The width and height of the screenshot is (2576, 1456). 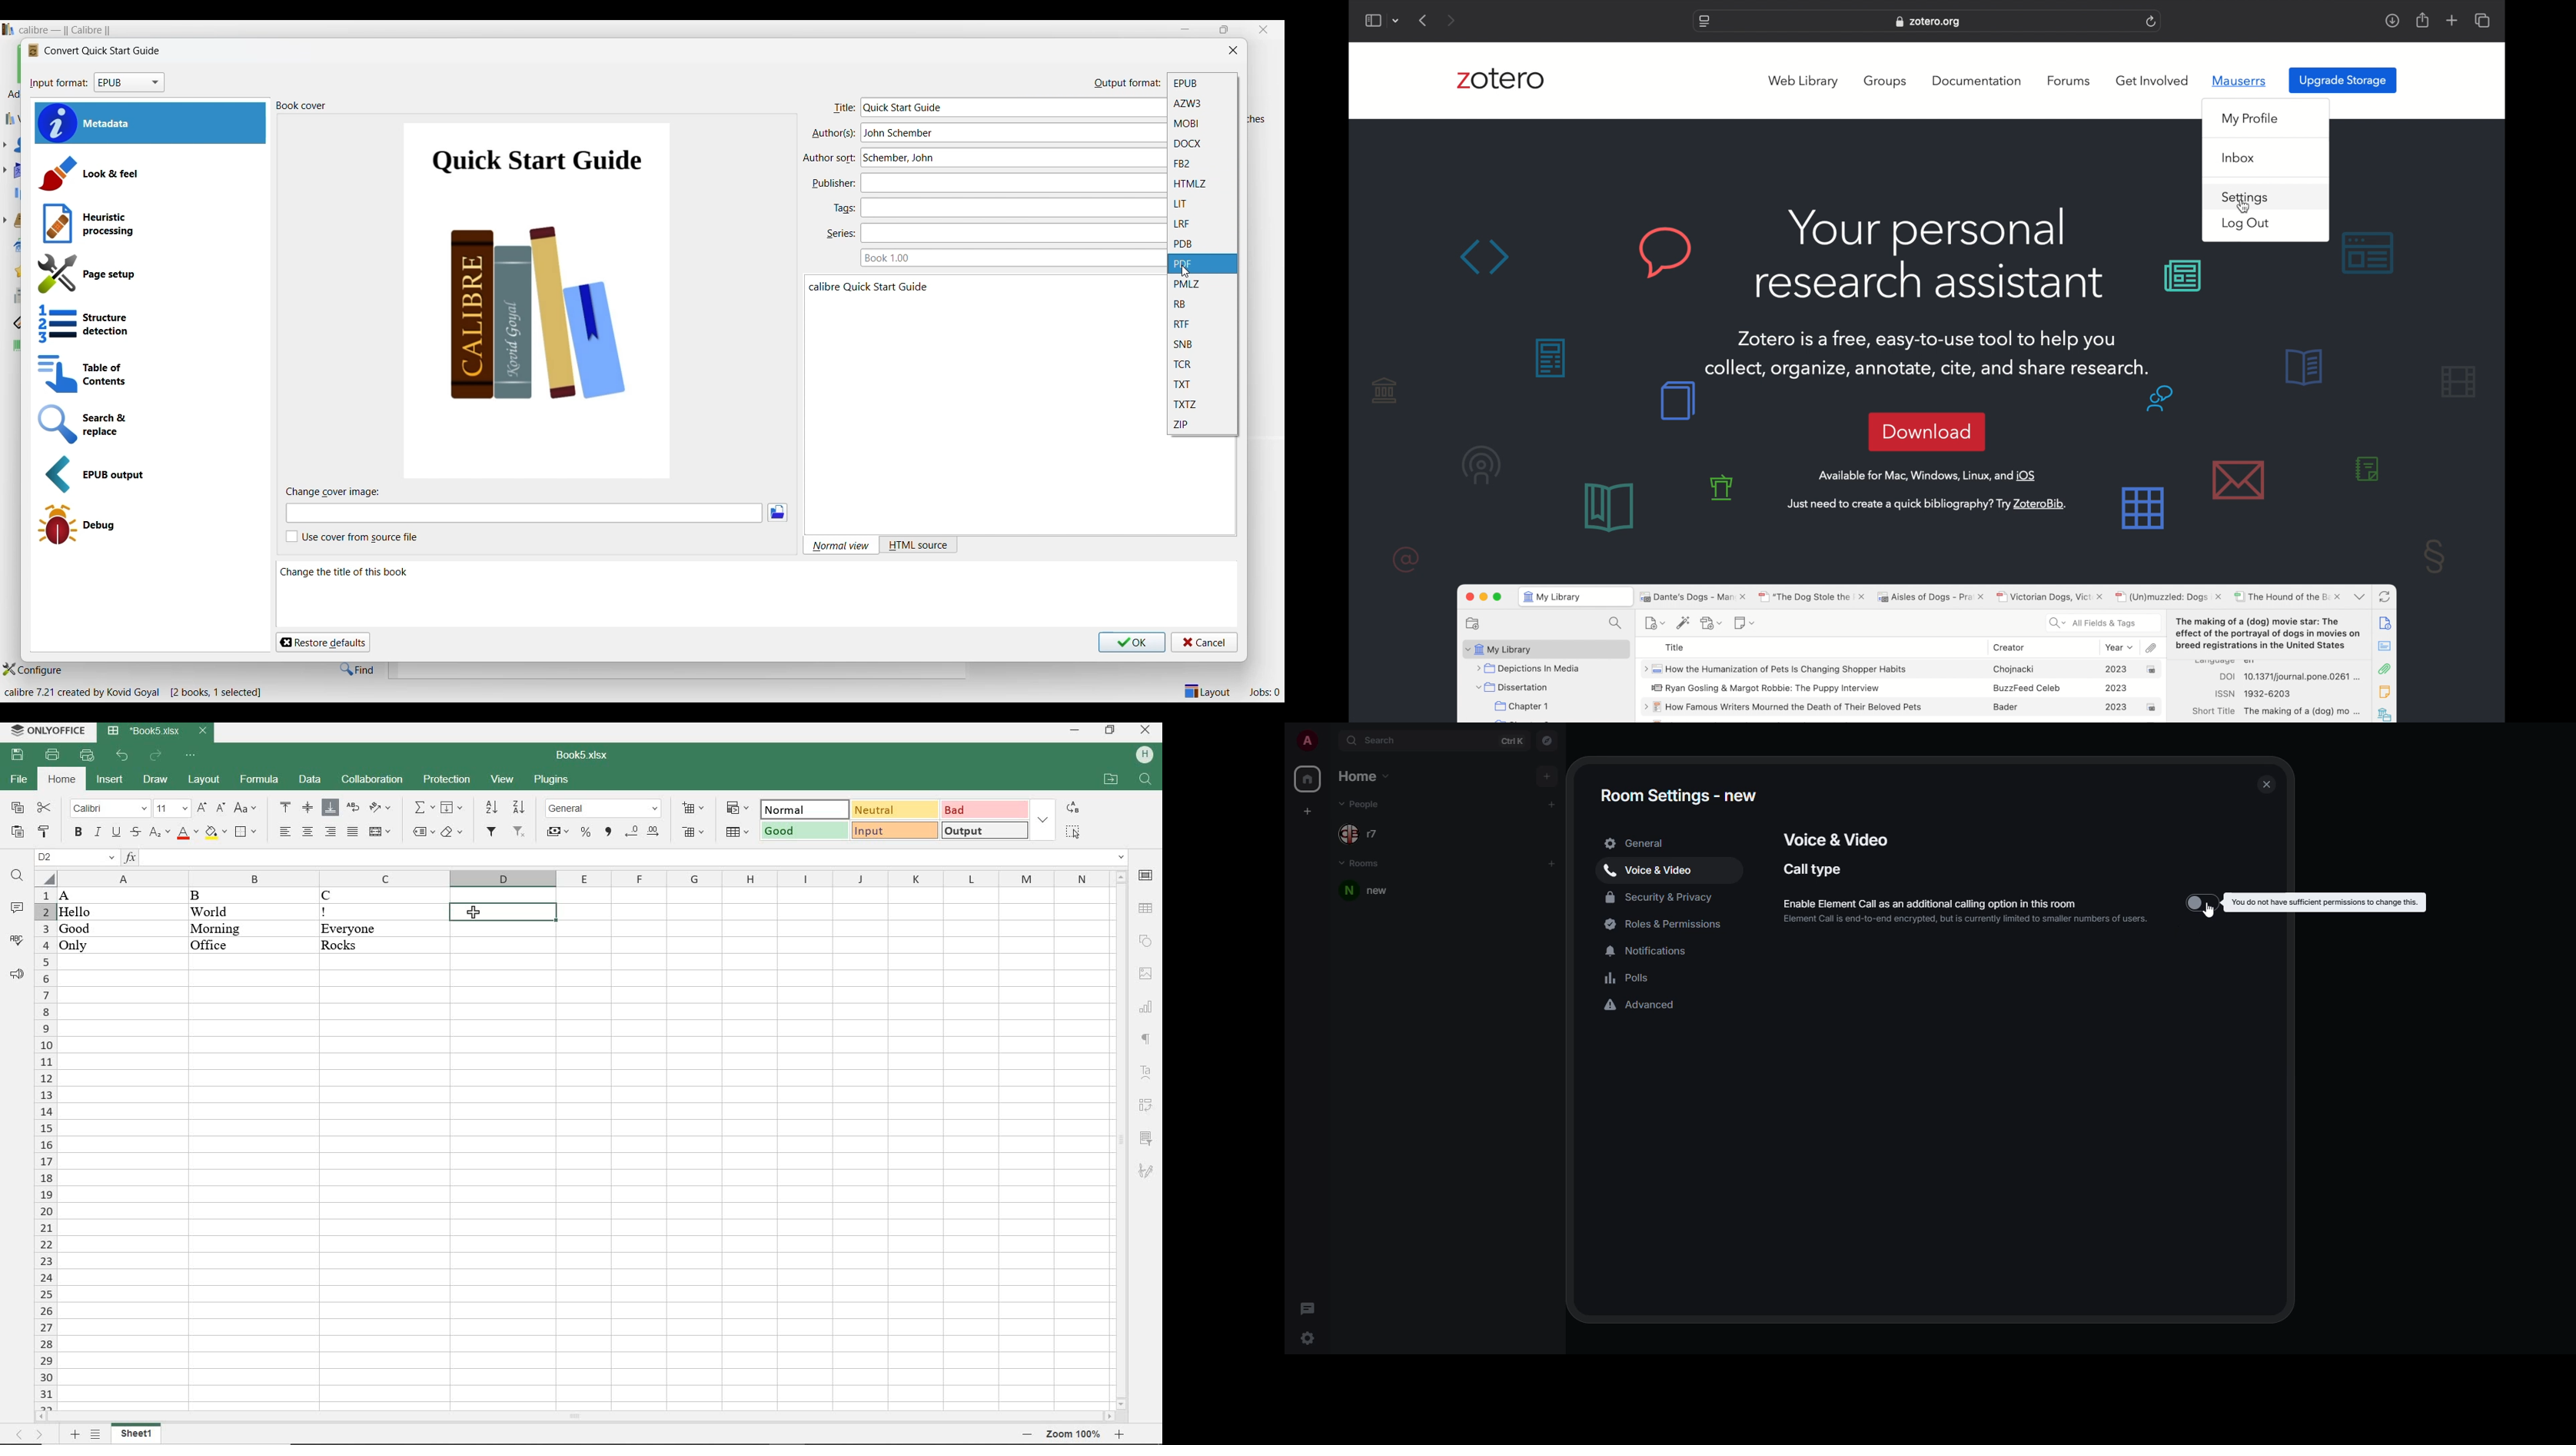 What do you see at coordinates (802, 810) in the screenshot?
I see `NORMAL` at bounding box center [802, 810].